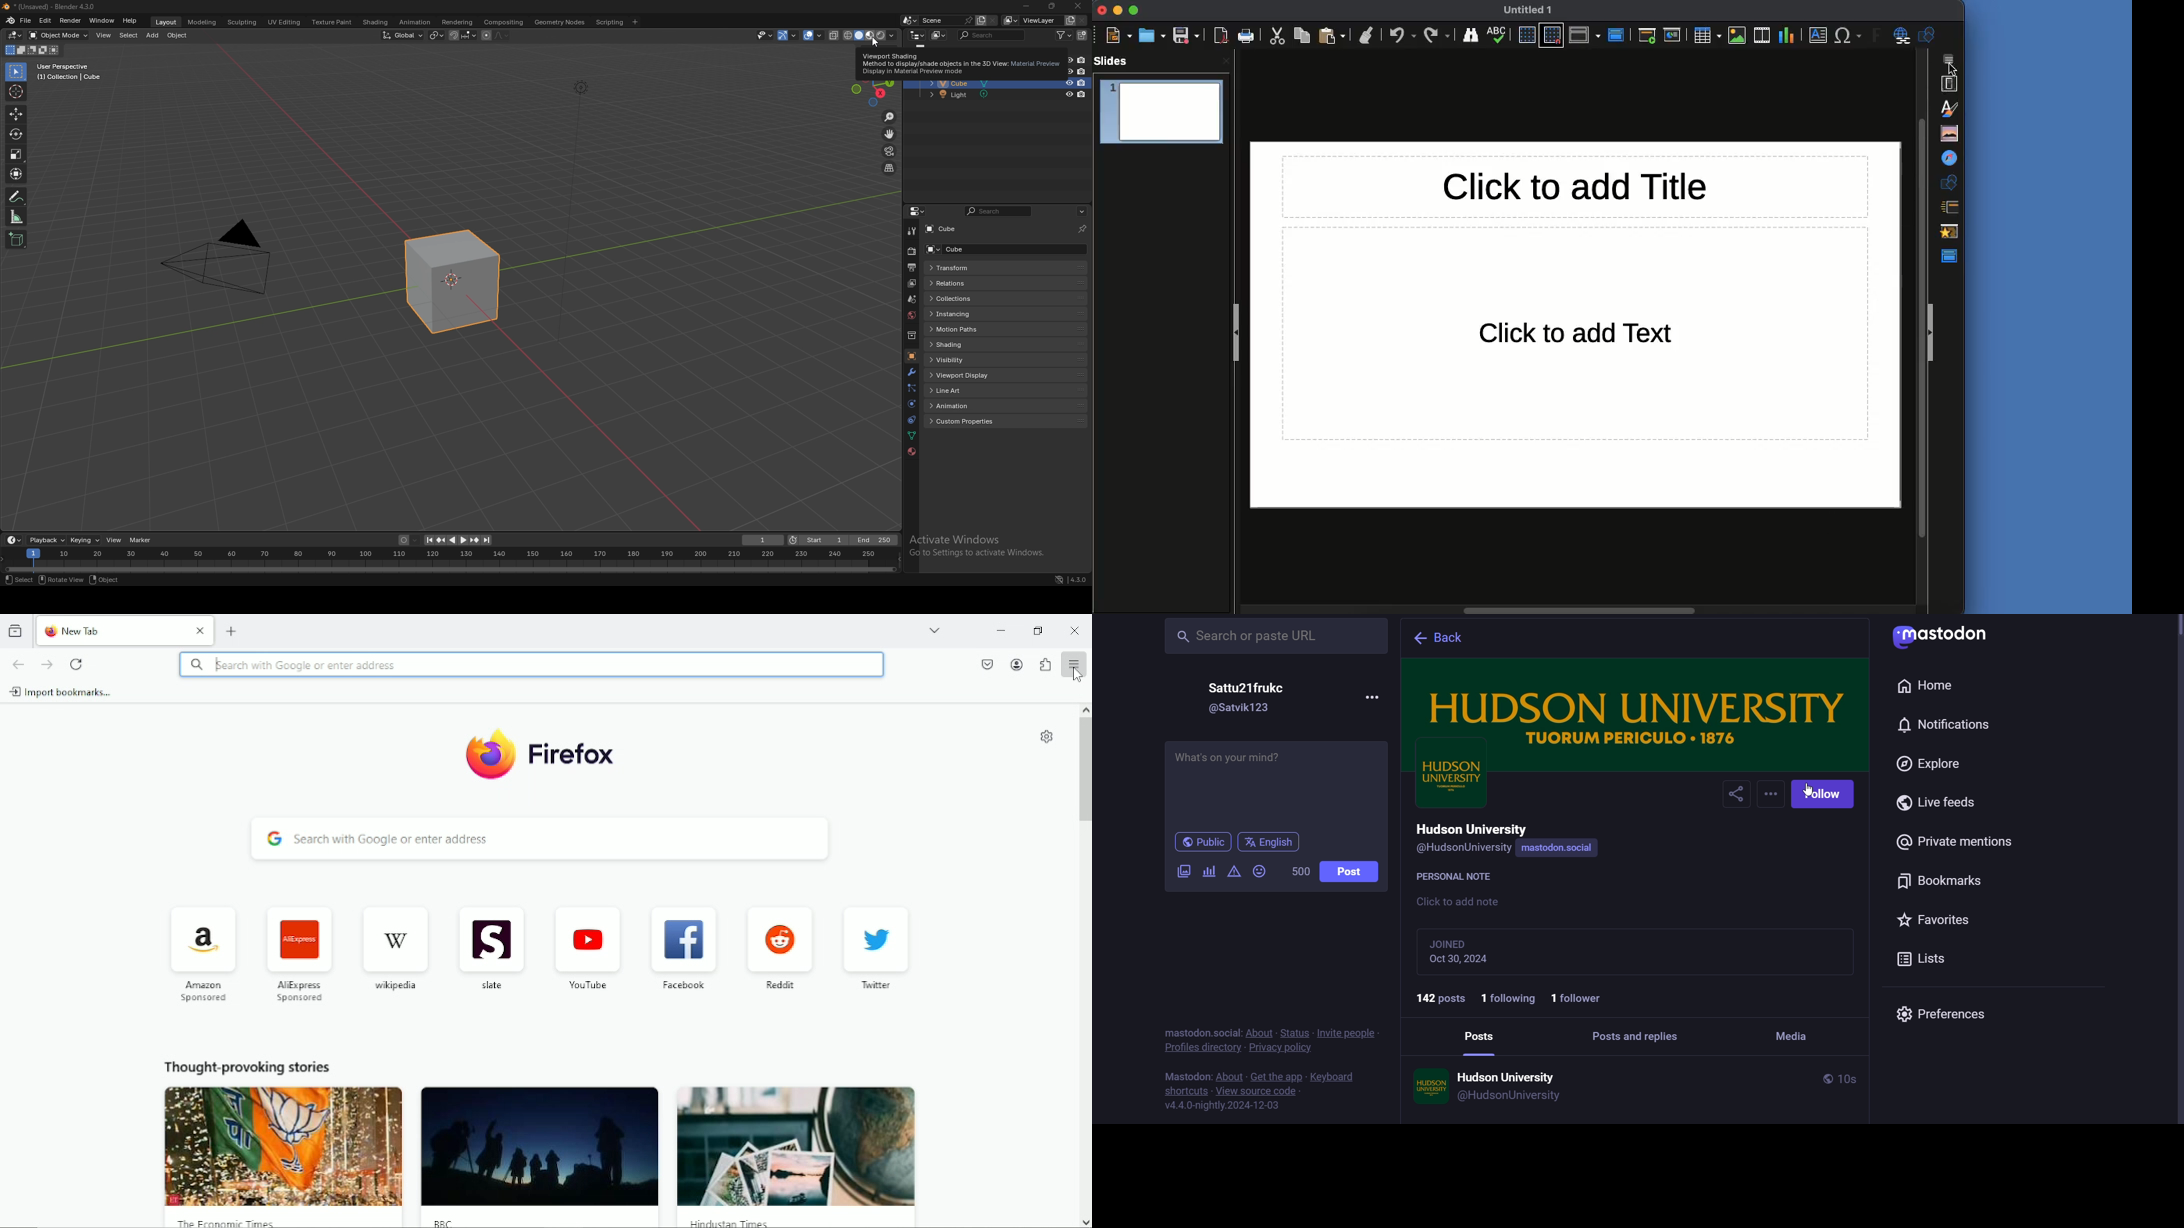 The image size is (2184, 1232). I want to click on Spellcheck, so click(1498, 34).